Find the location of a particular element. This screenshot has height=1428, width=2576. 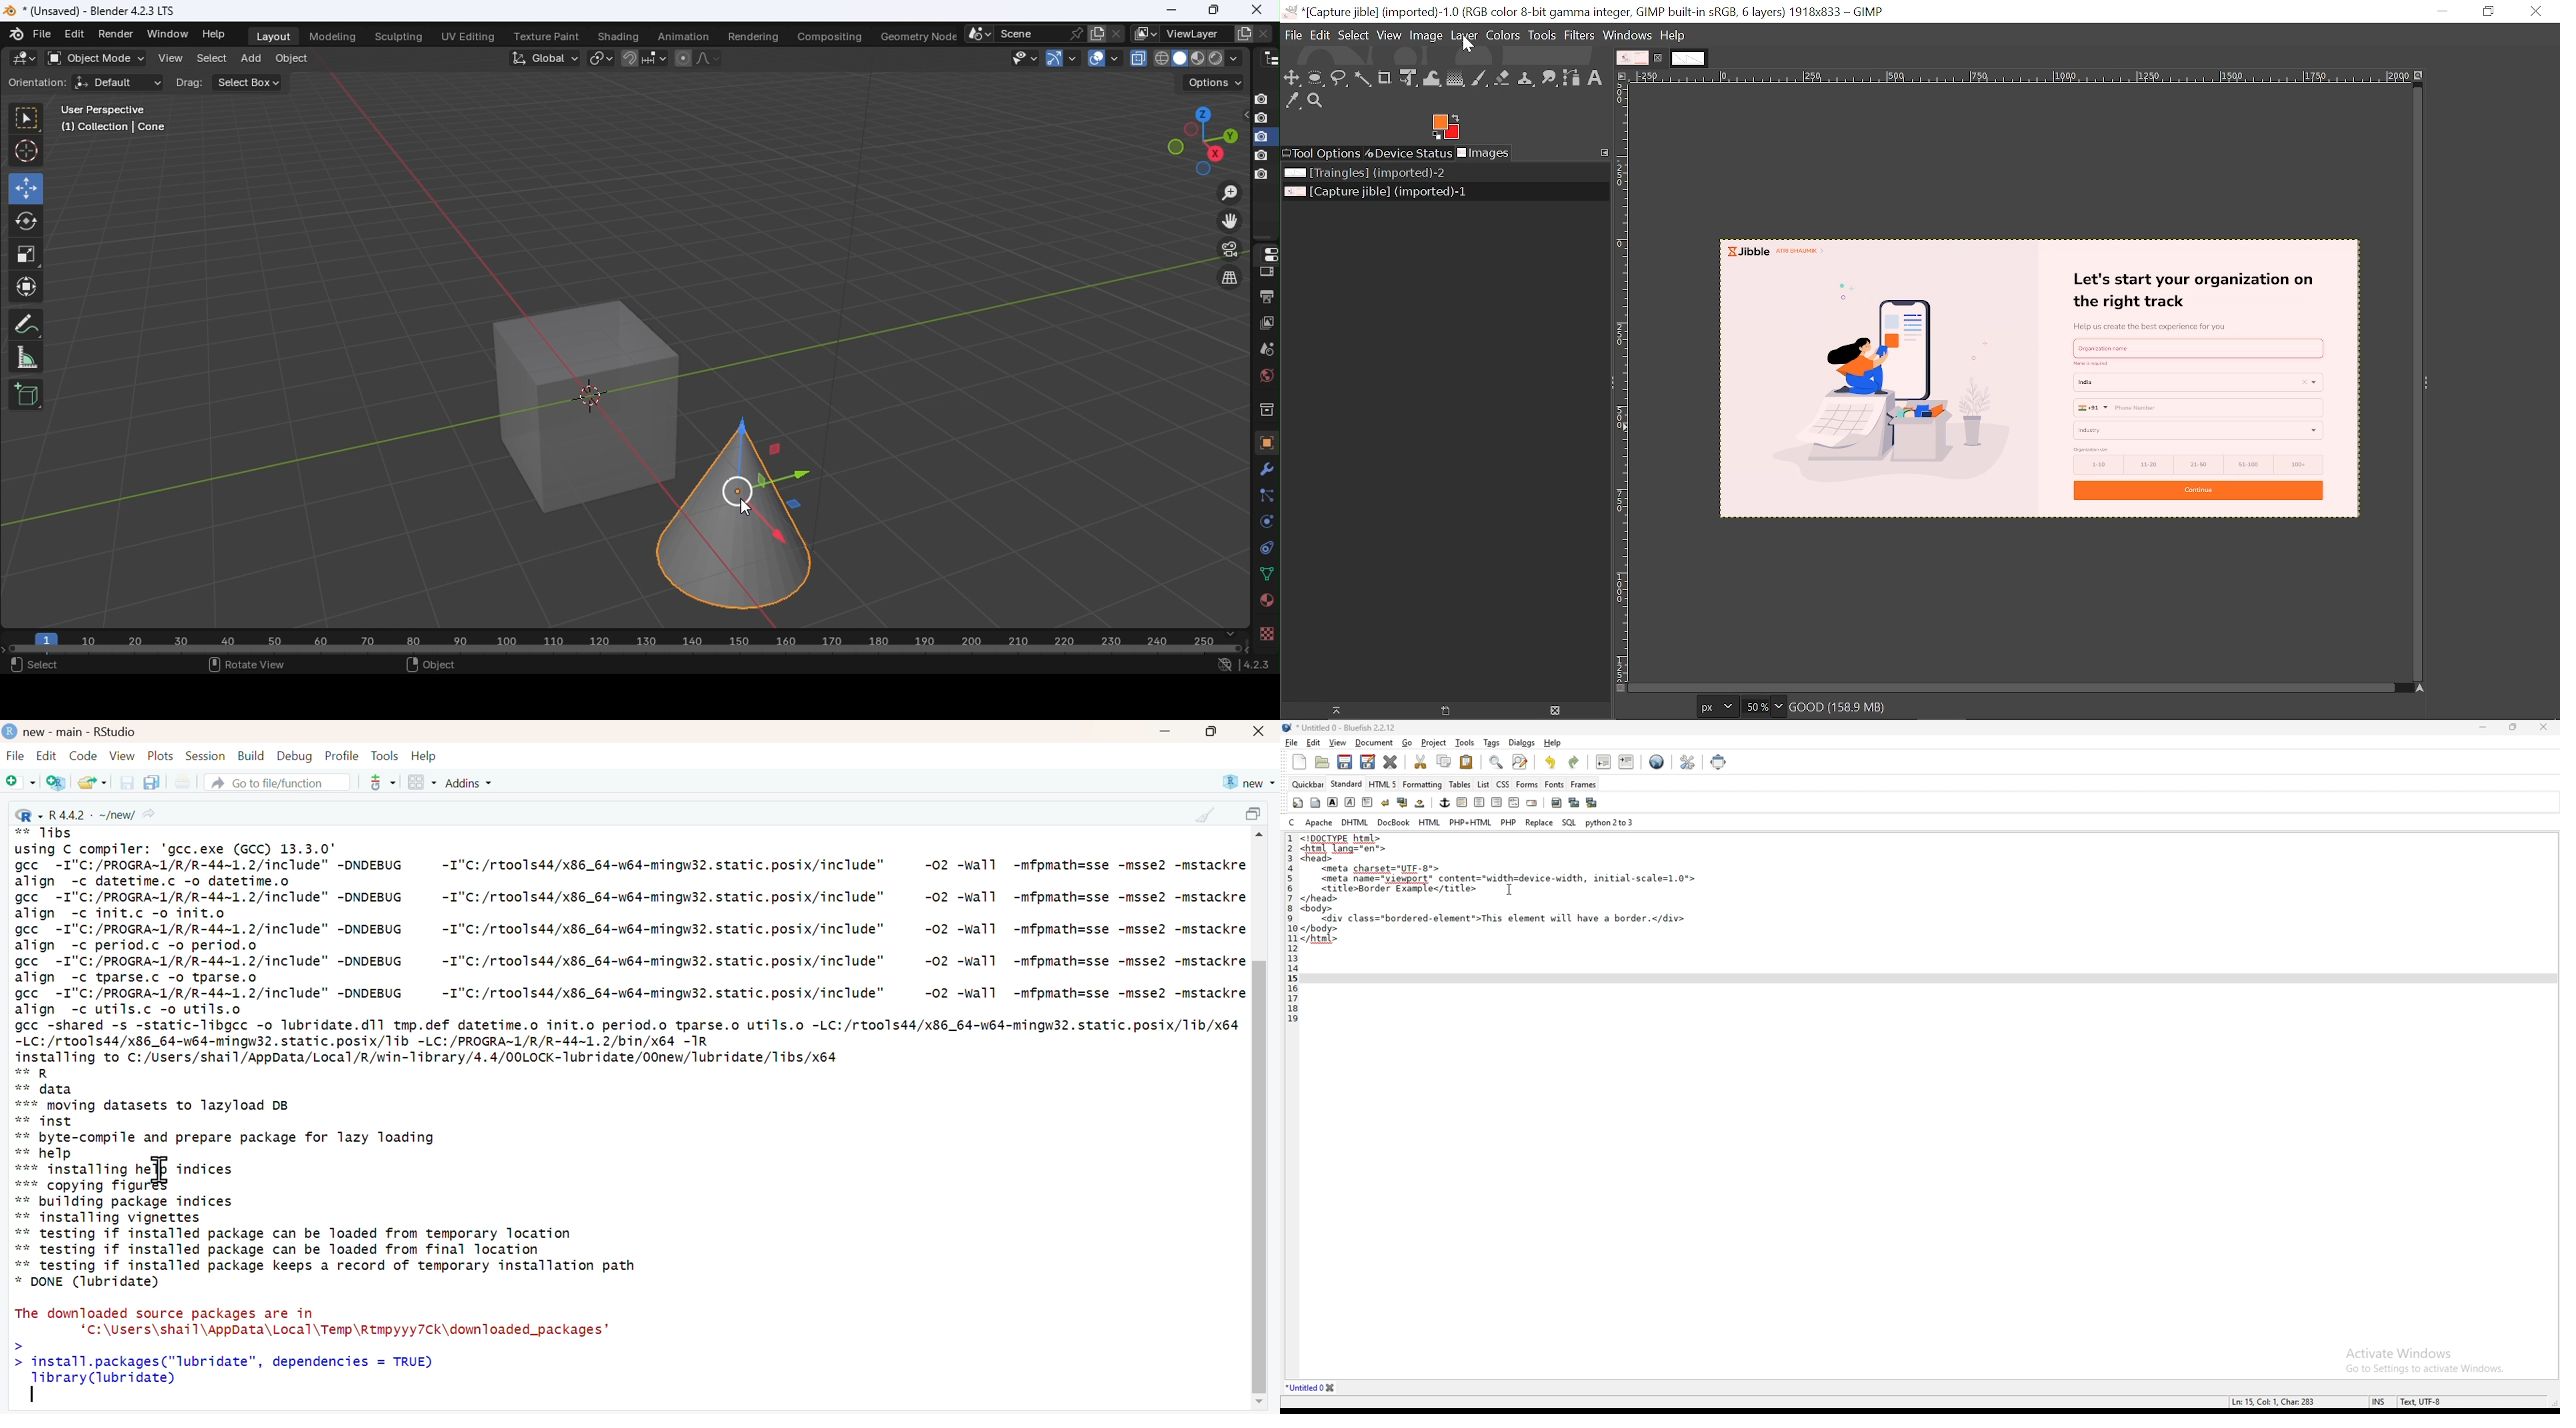

scroll up is located at coordinates (1261, 837).